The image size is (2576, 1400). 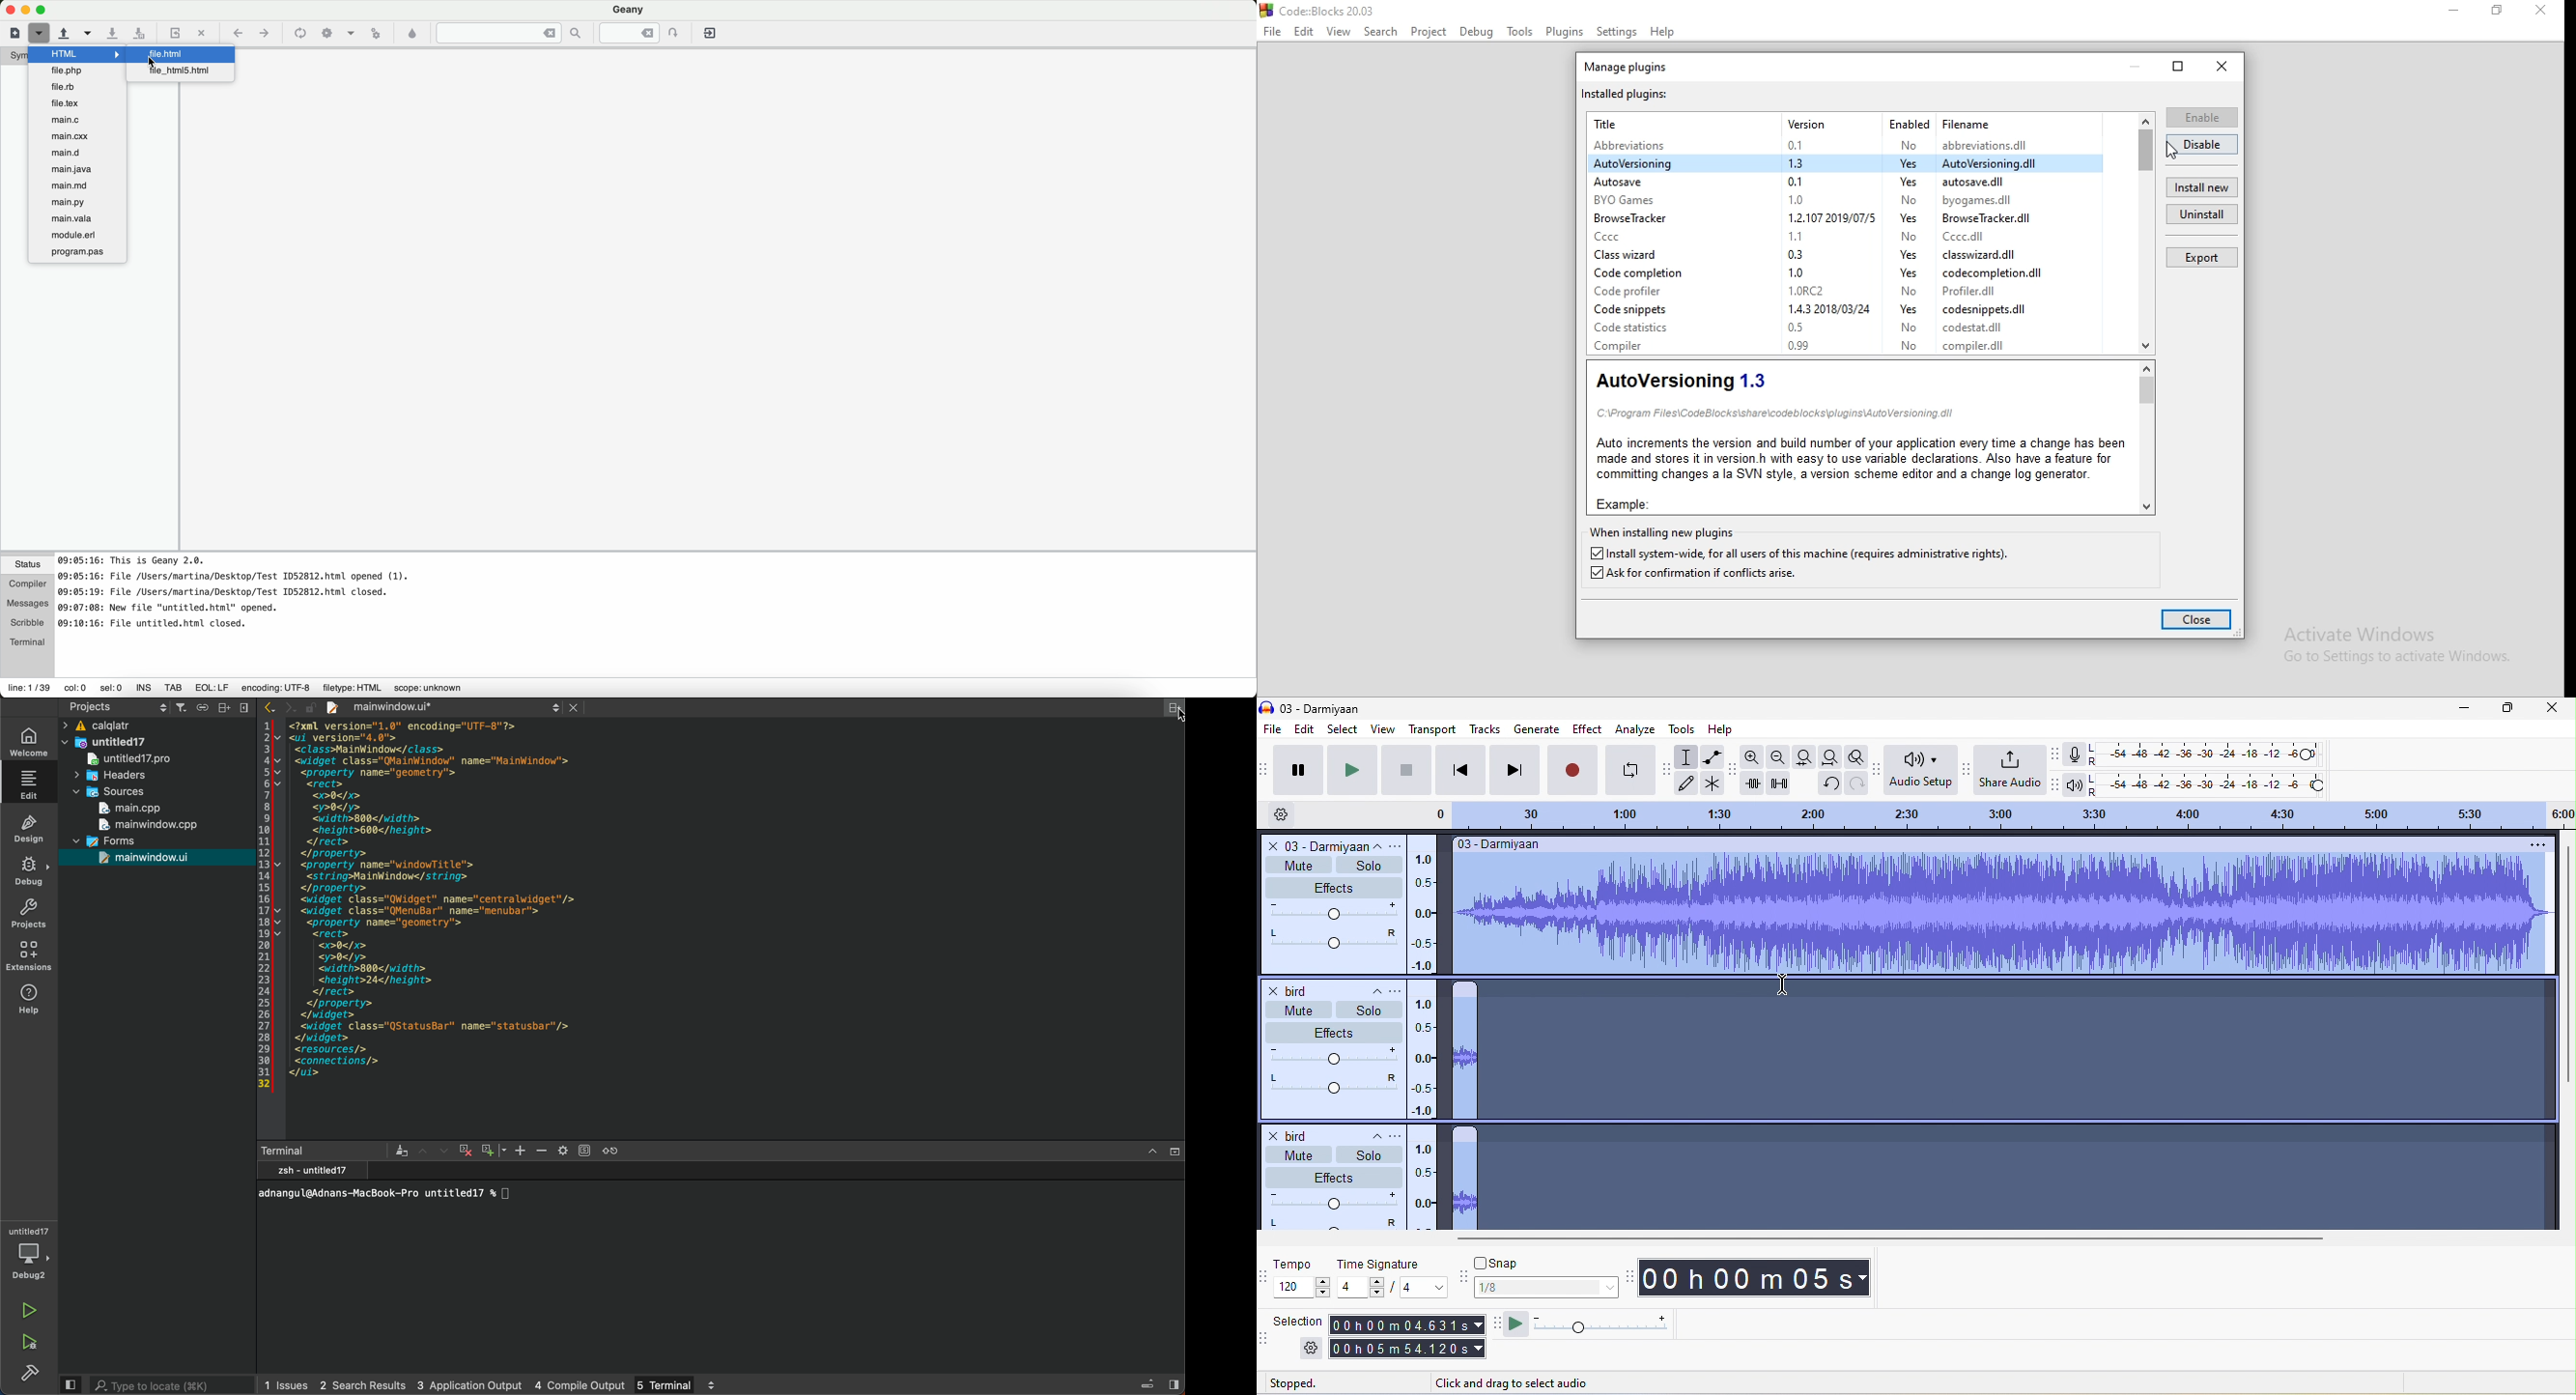 I want to click on stopped, so click(x=1316, y=1382).